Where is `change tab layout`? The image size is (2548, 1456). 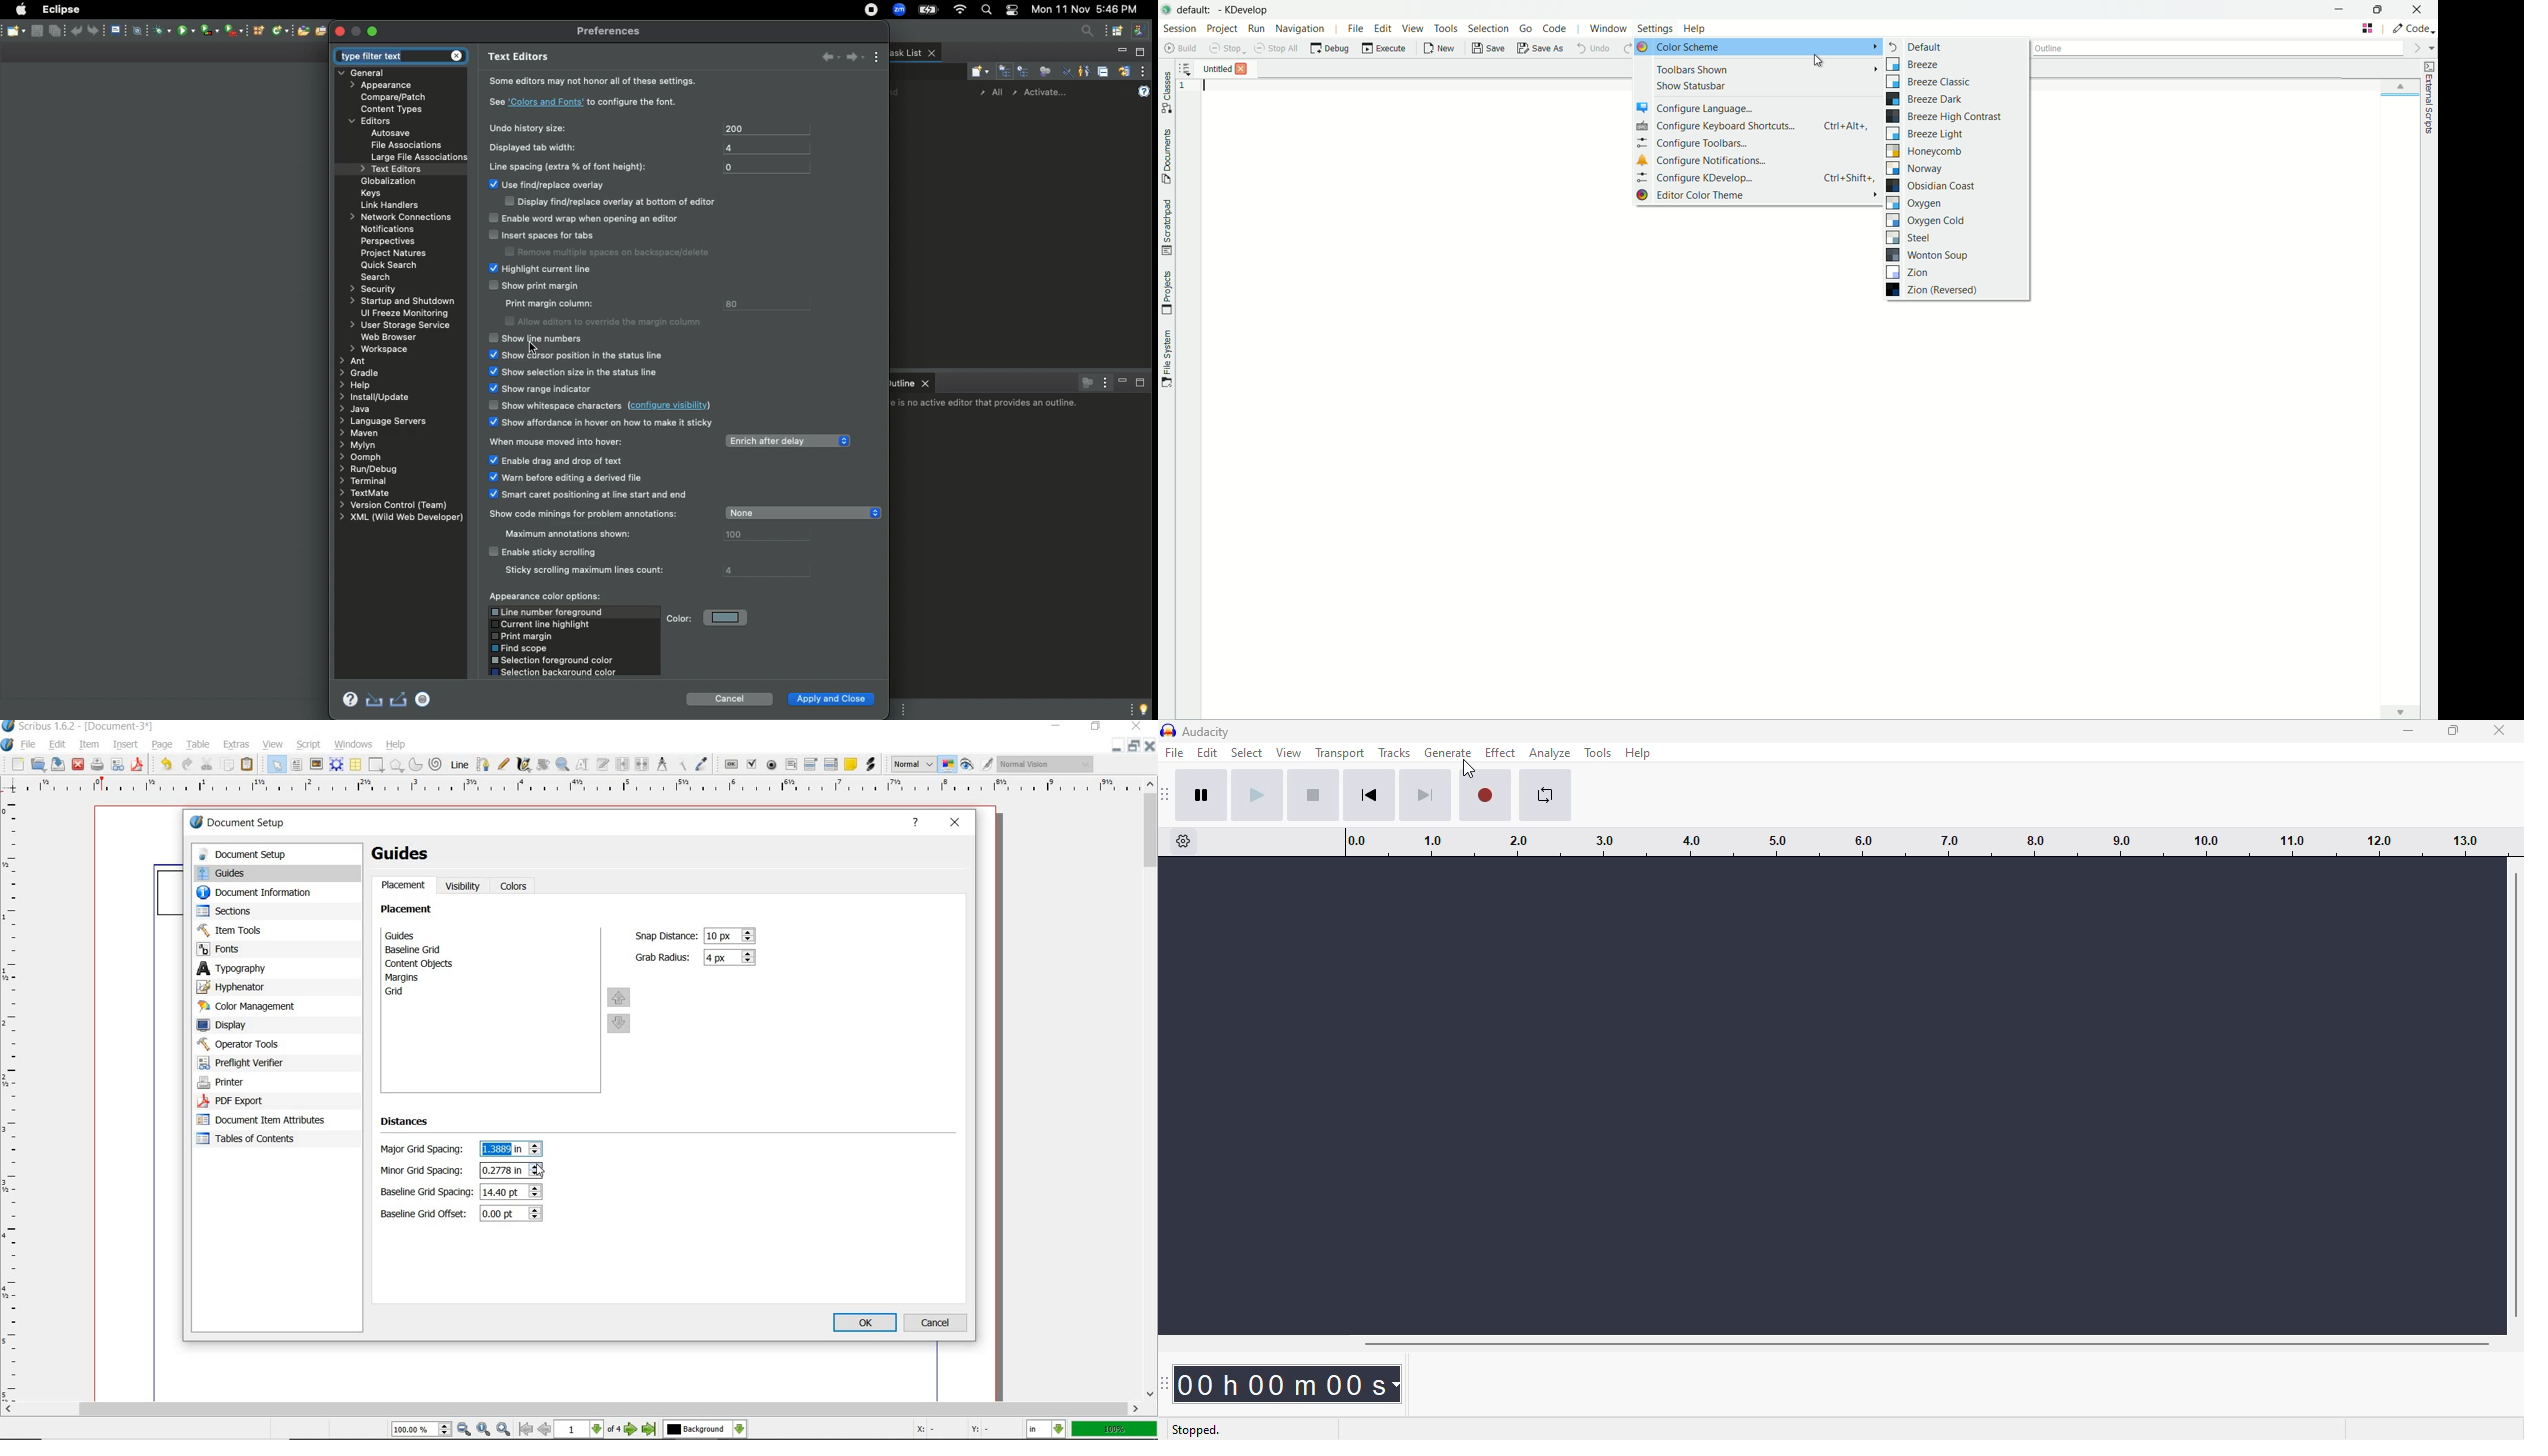 change tab layout is located at coordinates (2368, 28).